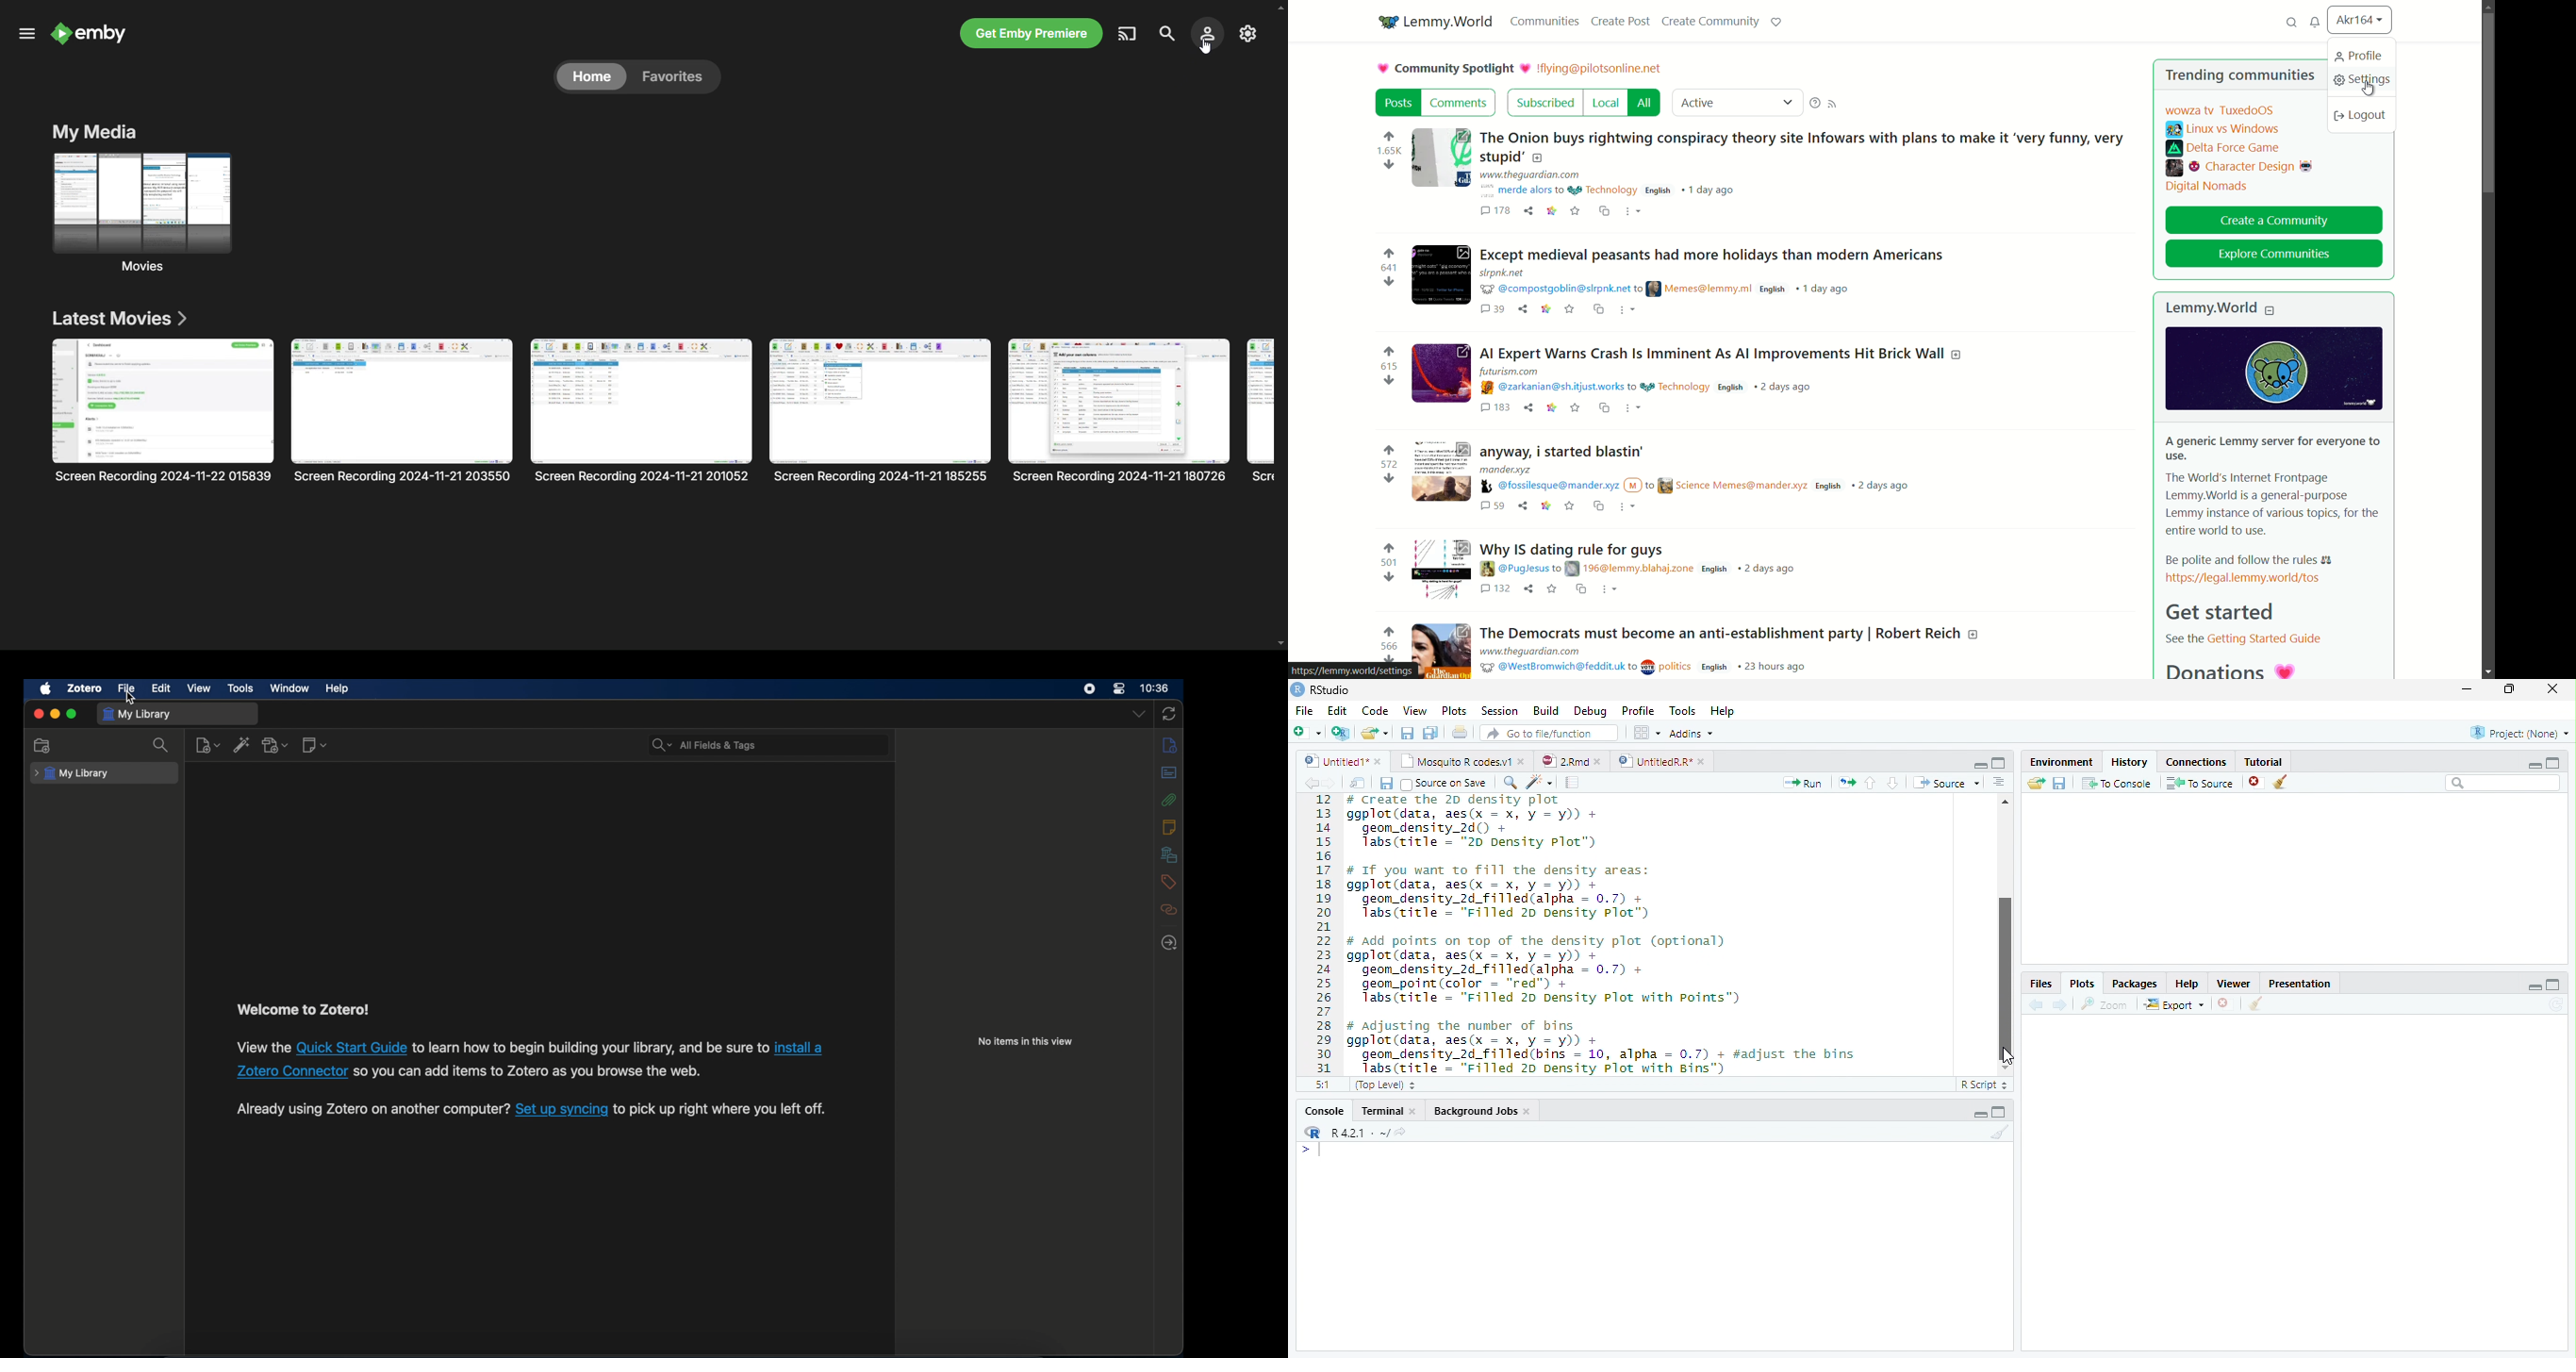 The height and width of the screenshot is (1372, 2576). What do you see at coordinates (1381, 1111) in the screenshot?
I see `Terminal` at bounding box center [1381, 1111].